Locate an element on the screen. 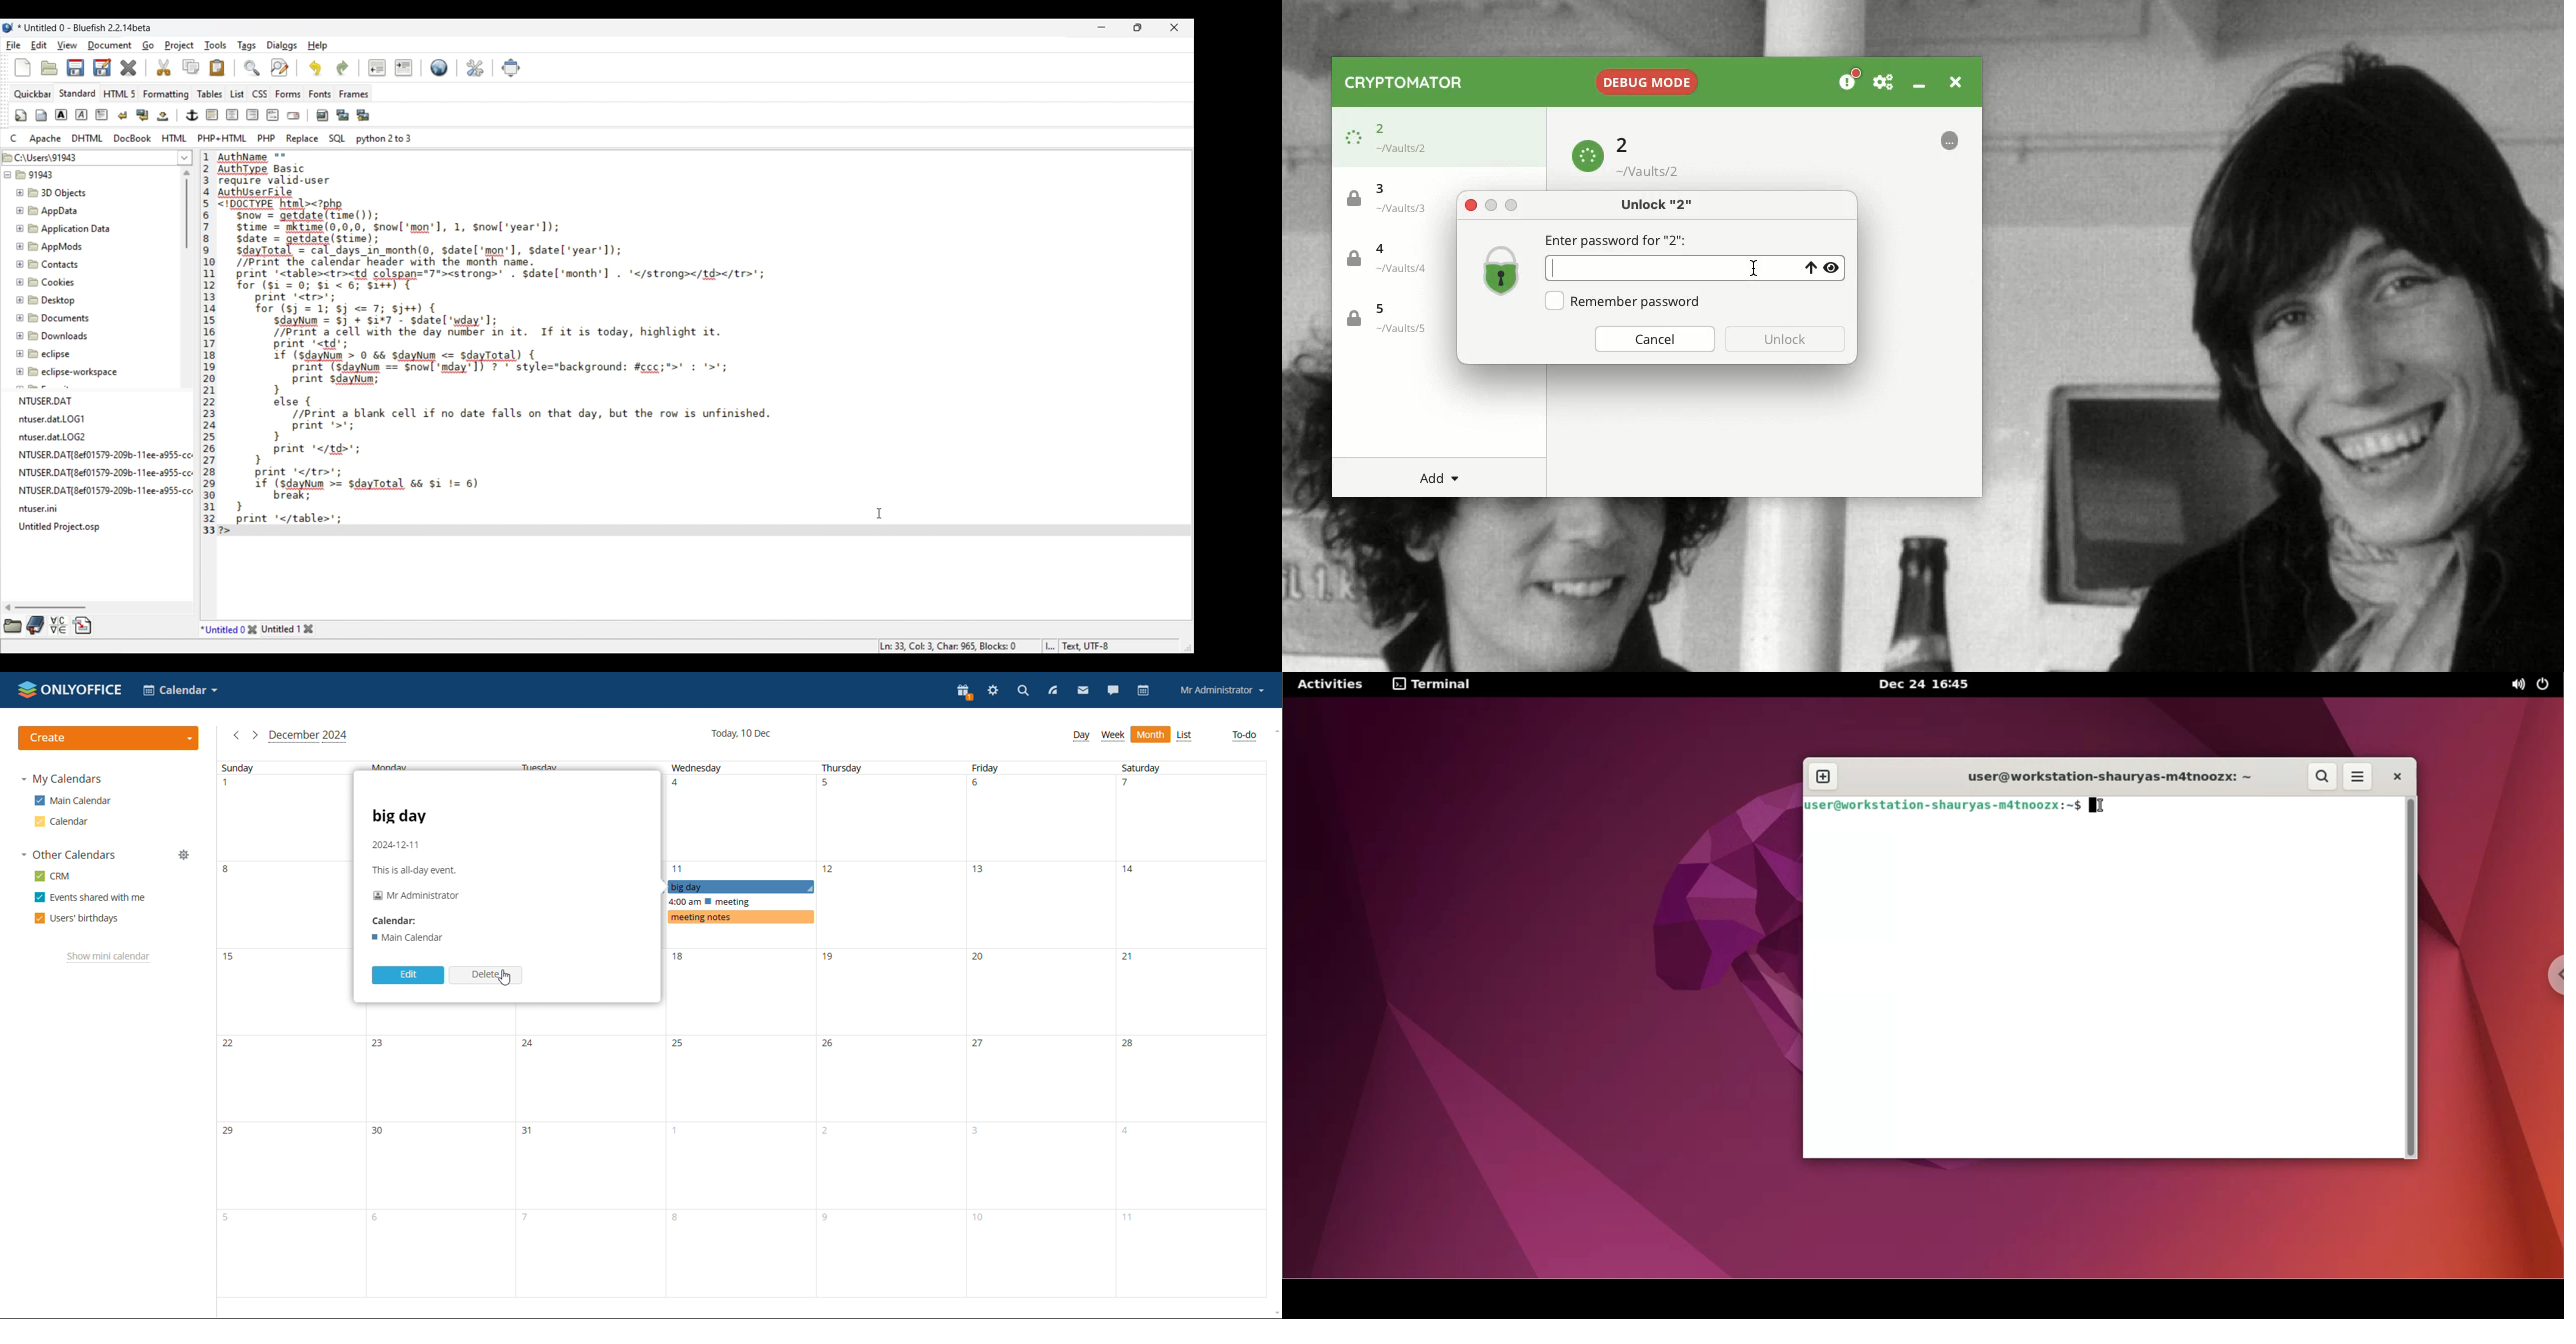 The width and height of the screenshot is (2576, 1344). Edit menu is located at coordinates (39, 45).